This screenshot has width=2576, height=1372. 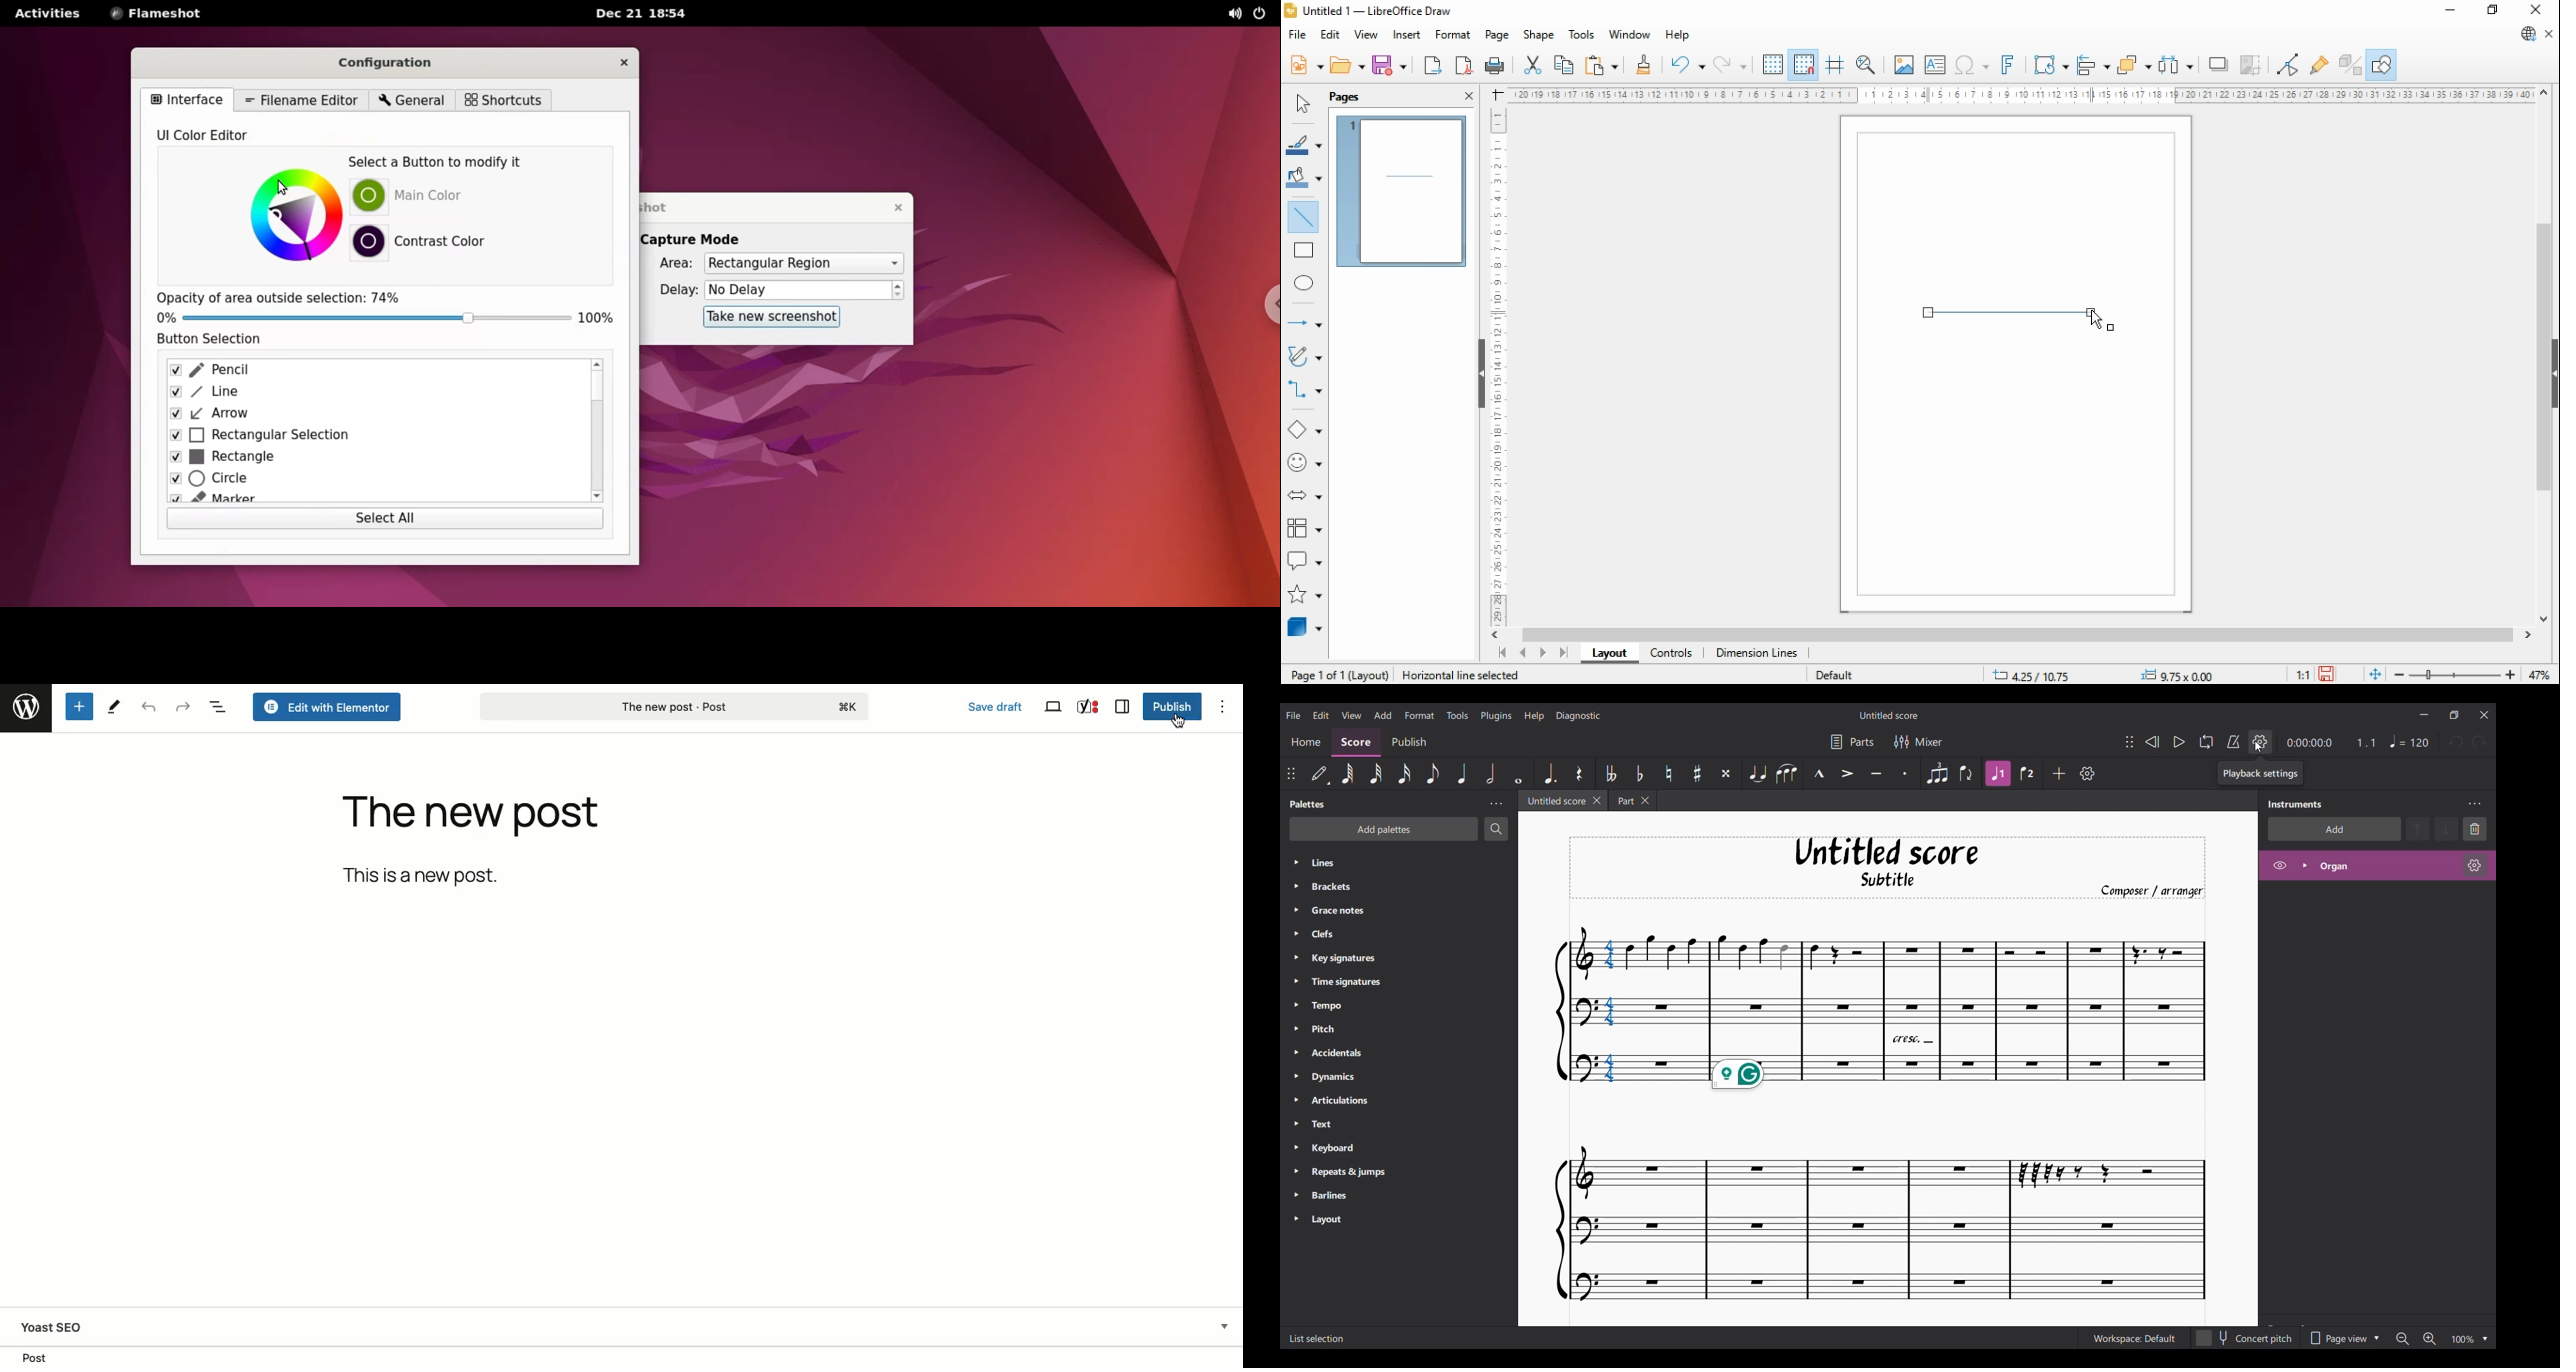 I want to click on Mixer settings, so click(x=1918, y=742).